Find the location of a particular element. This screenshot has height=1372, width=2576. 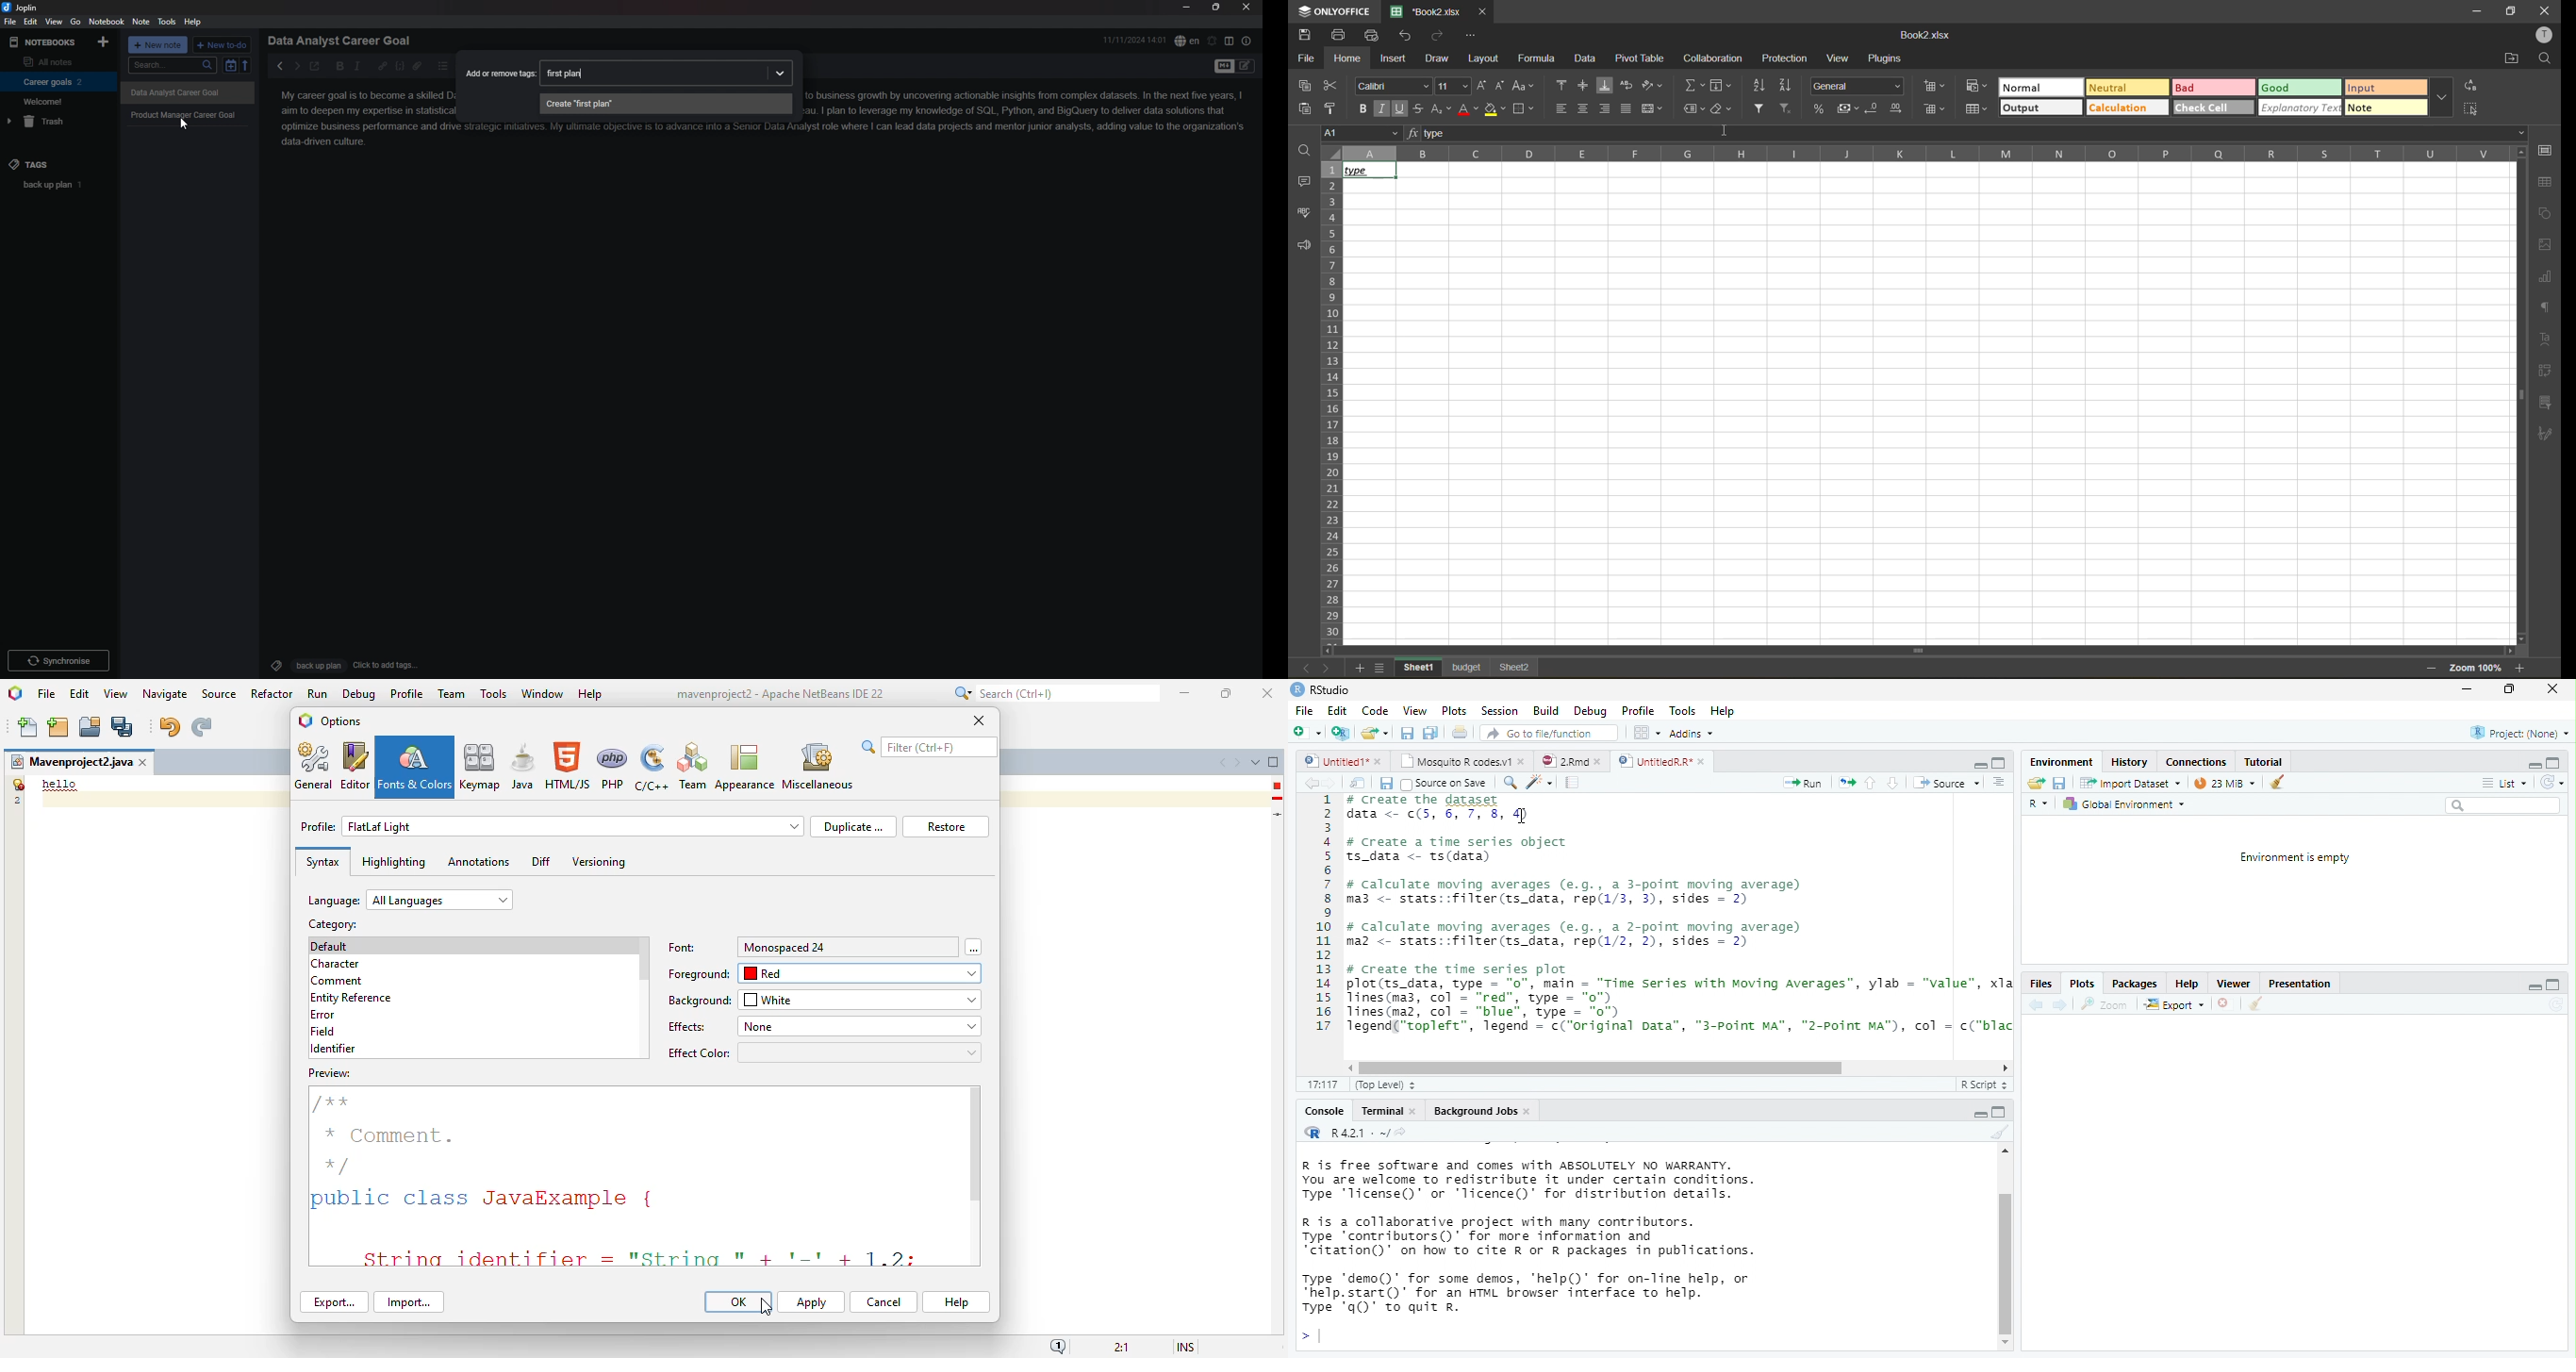

note is located at coordinates (2387, 107).